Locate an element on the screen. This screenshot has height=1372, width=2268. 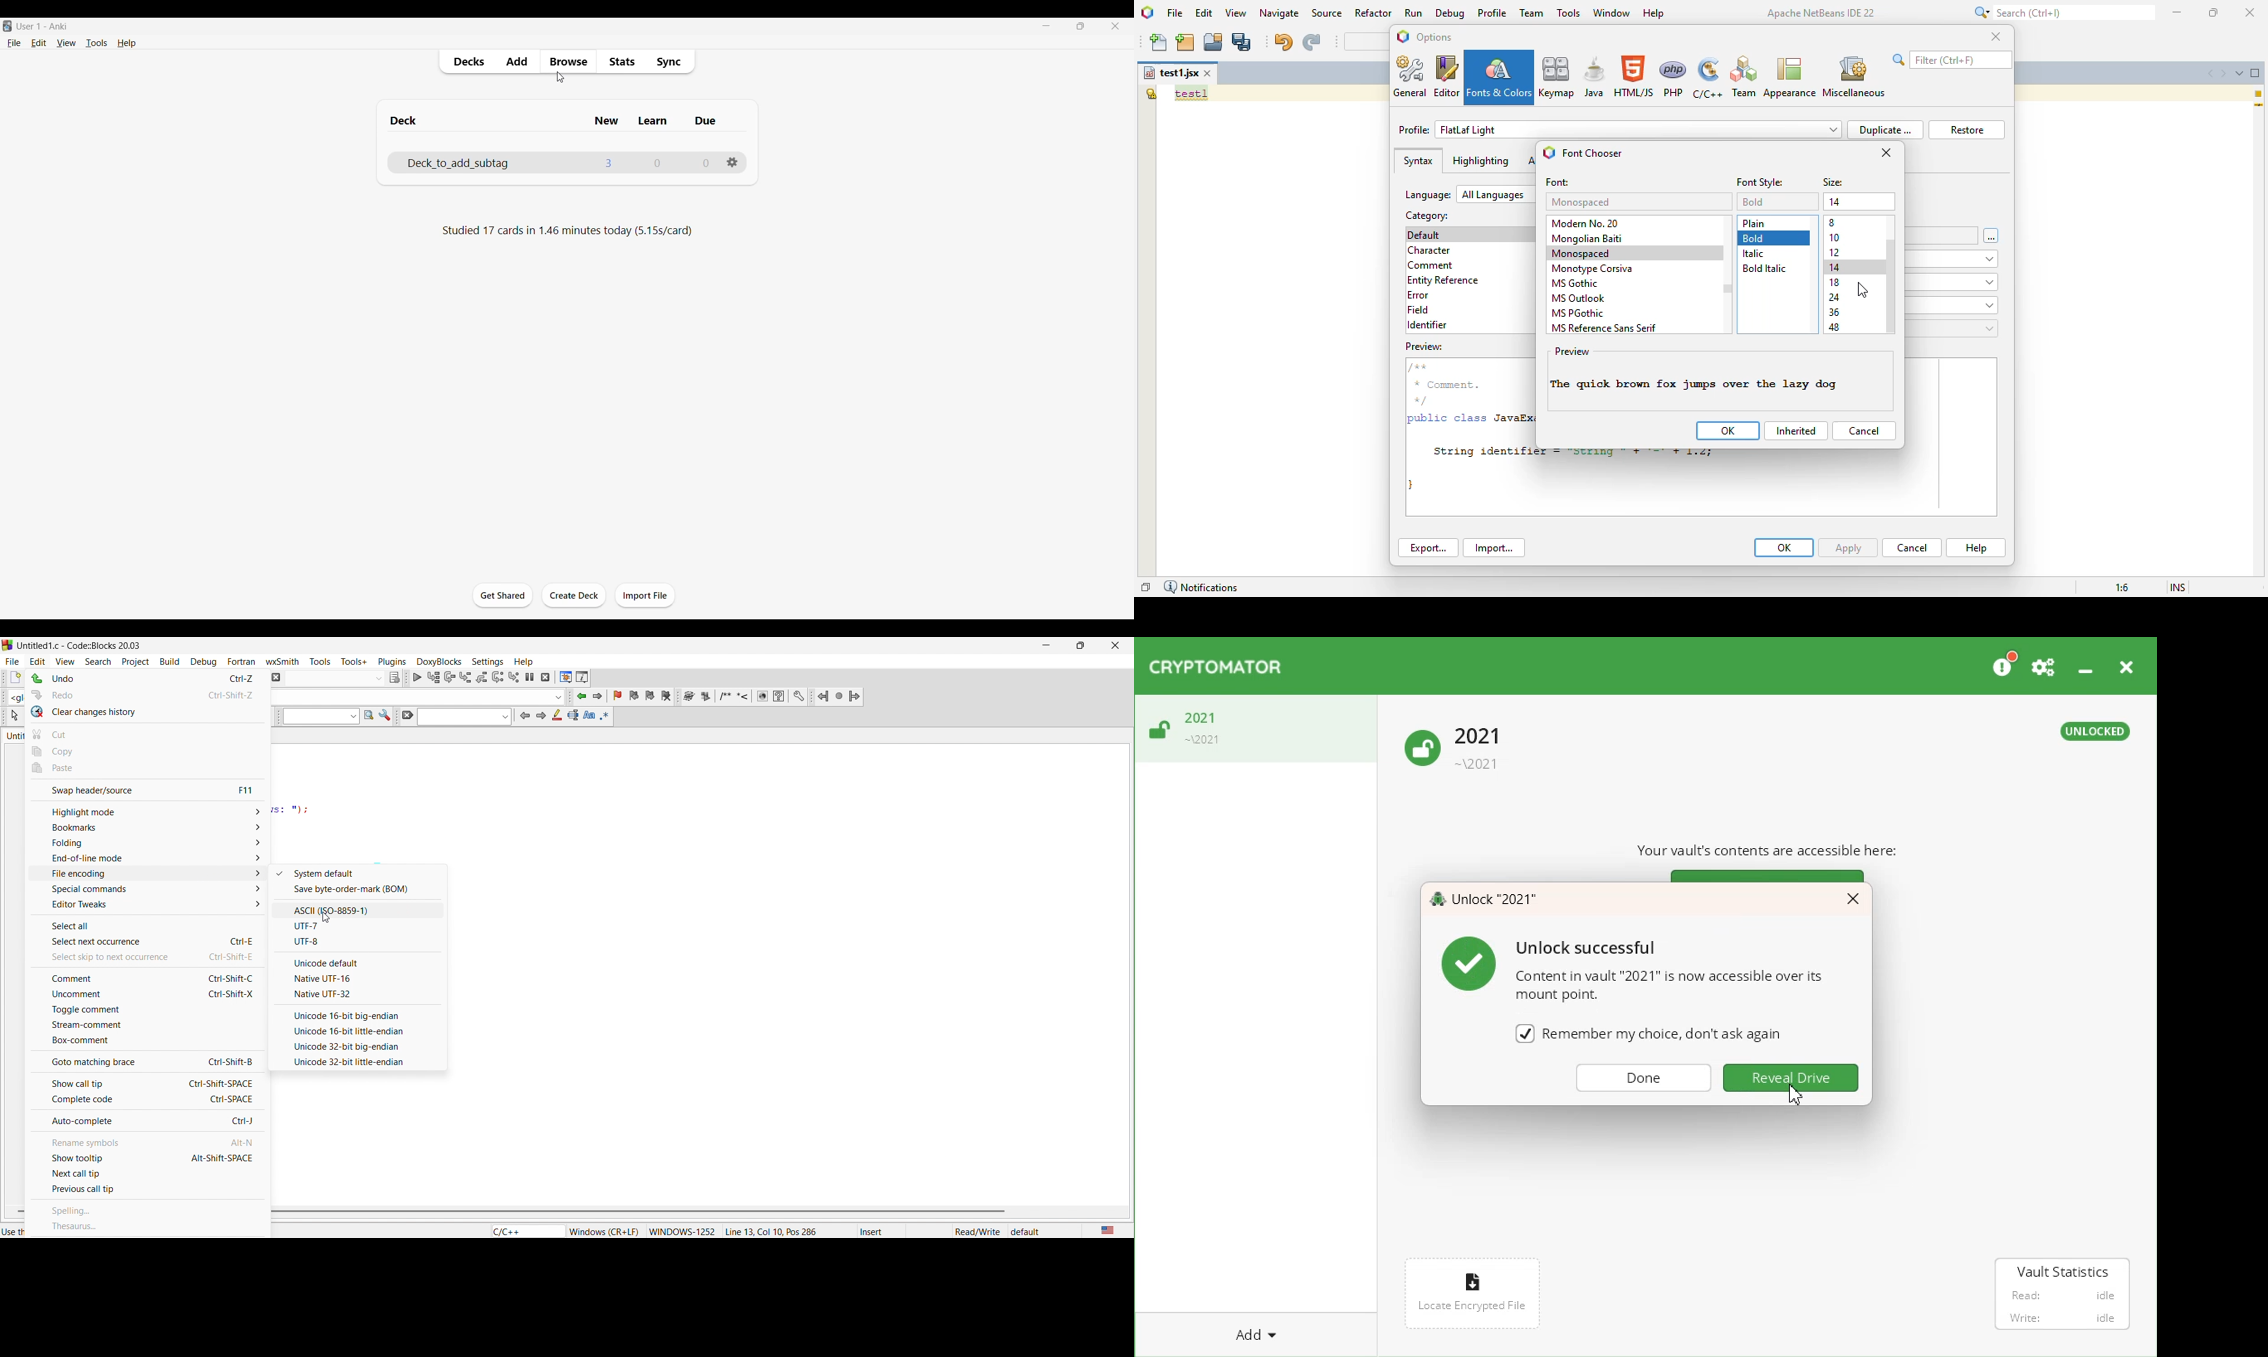
highlight mode is located at coordinates (145, 809).